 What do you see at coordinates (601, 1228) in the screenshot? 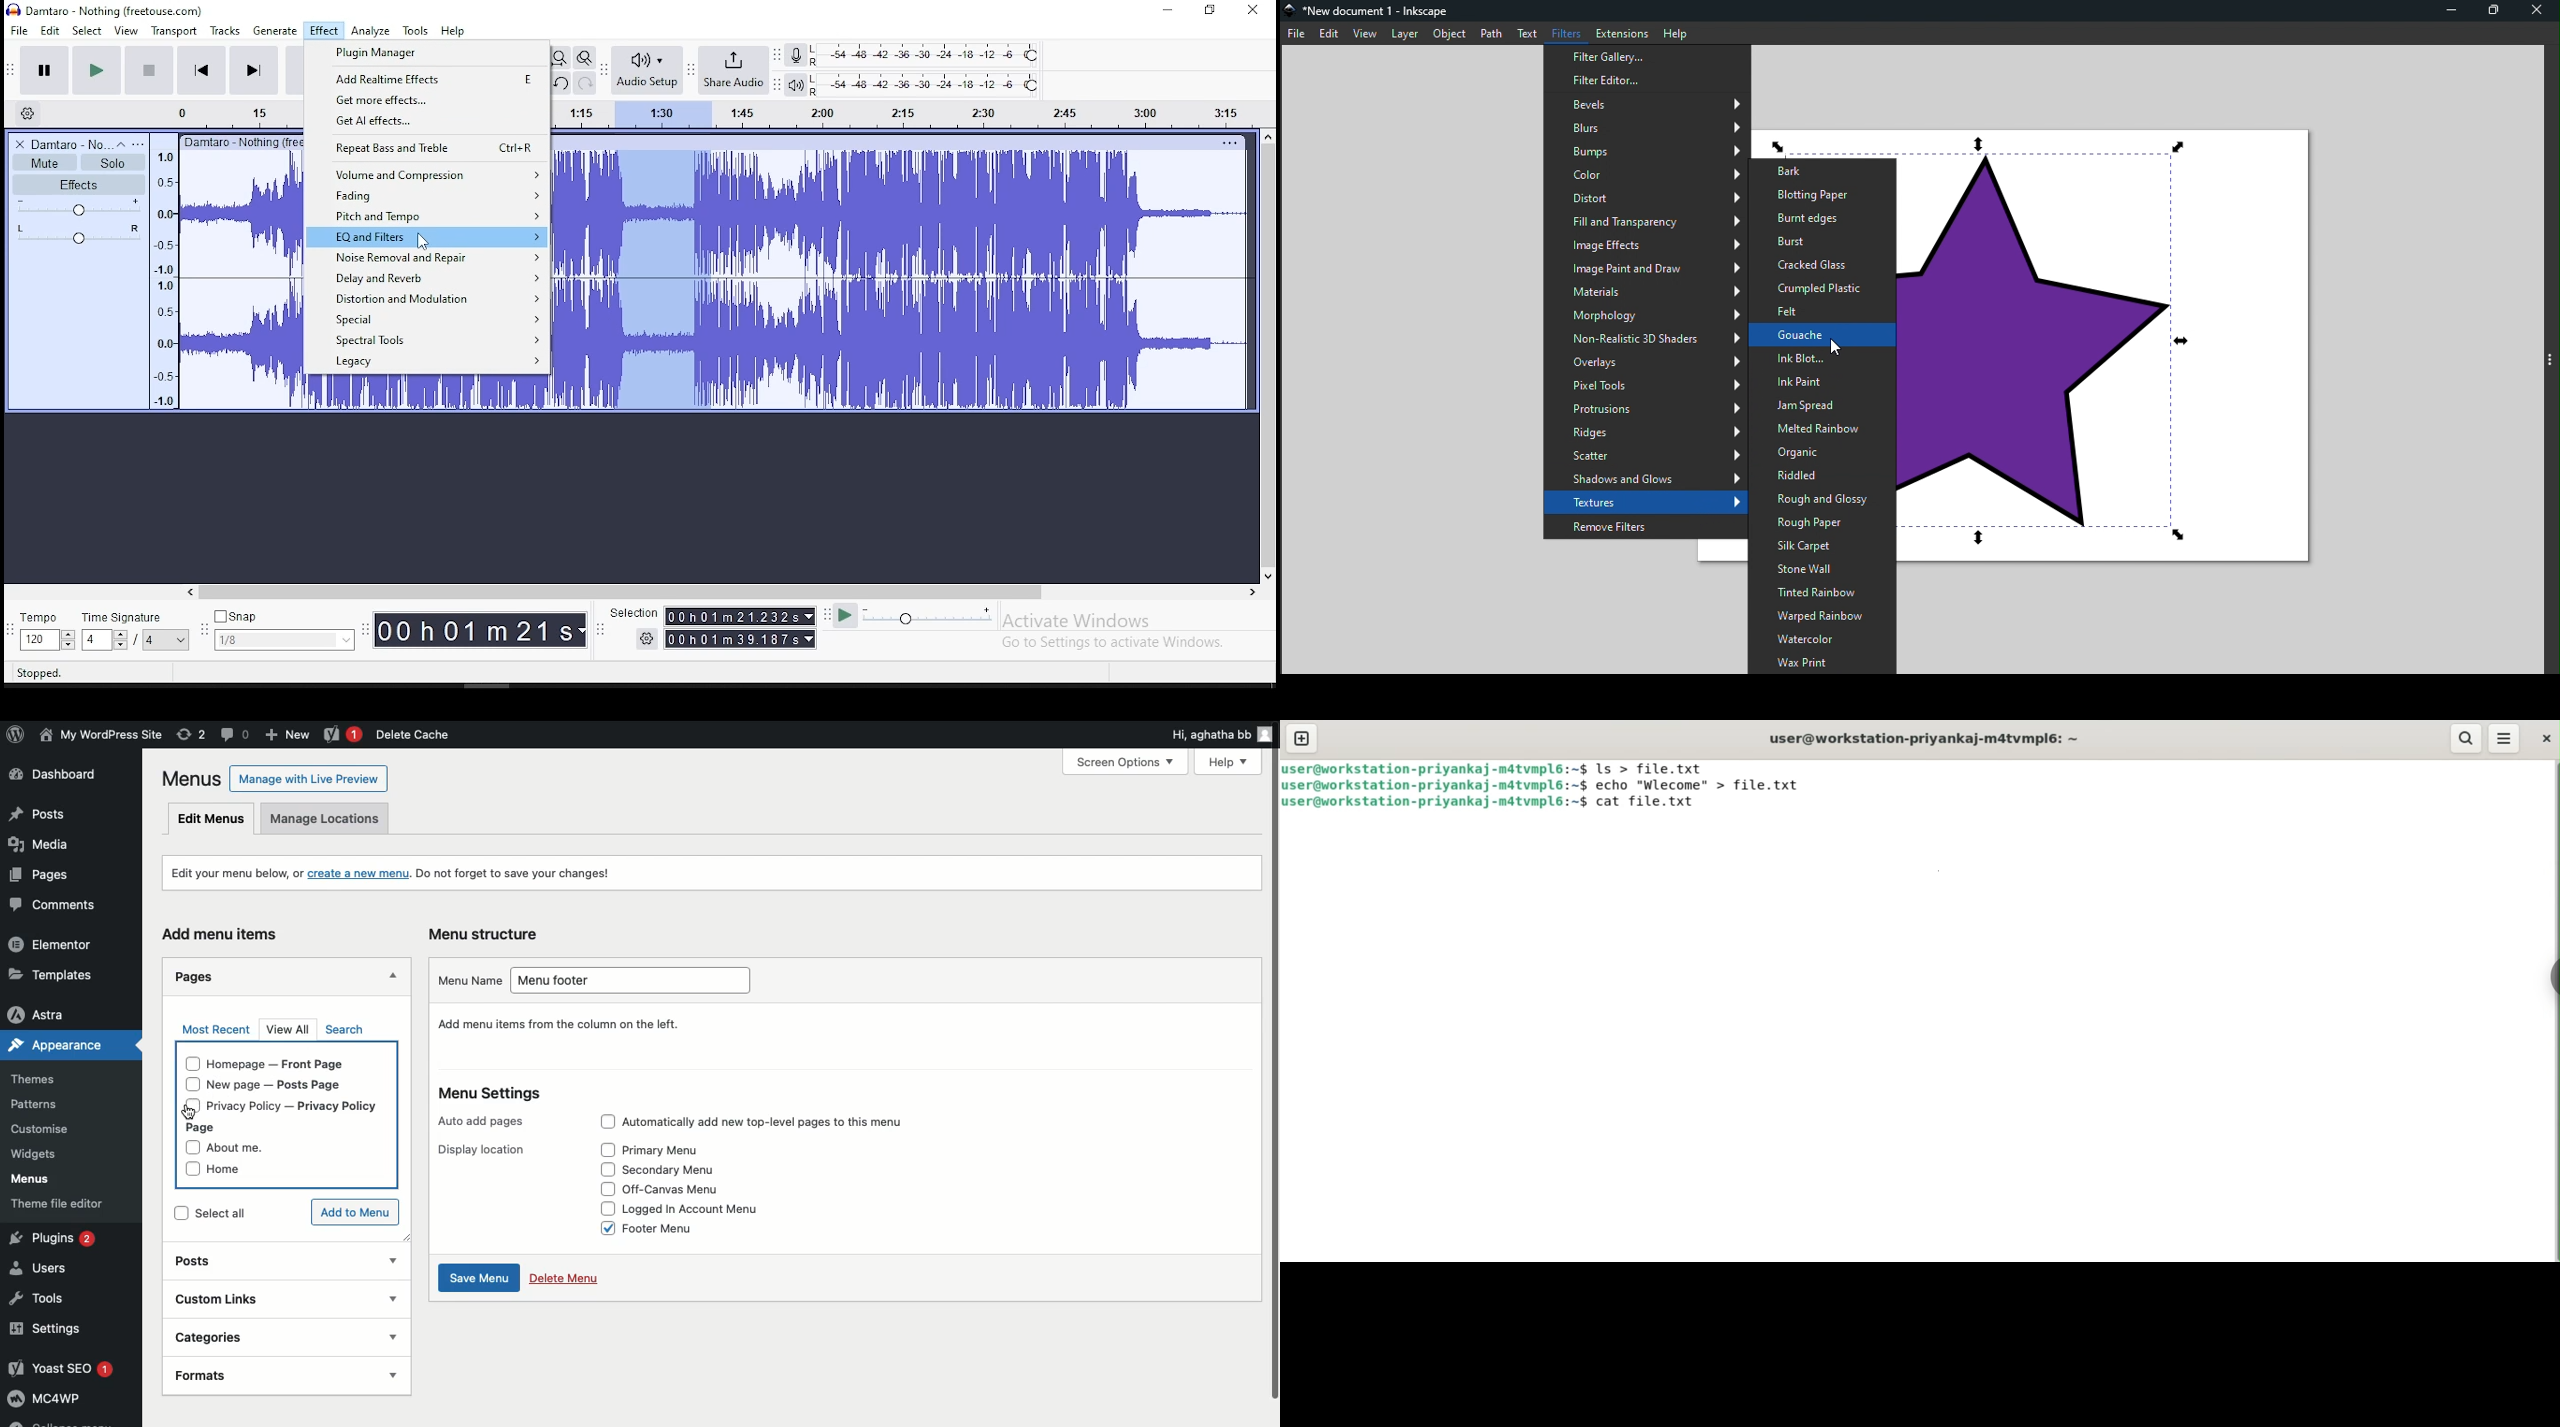
I see `Check box` at bounding box center [601, 1228].